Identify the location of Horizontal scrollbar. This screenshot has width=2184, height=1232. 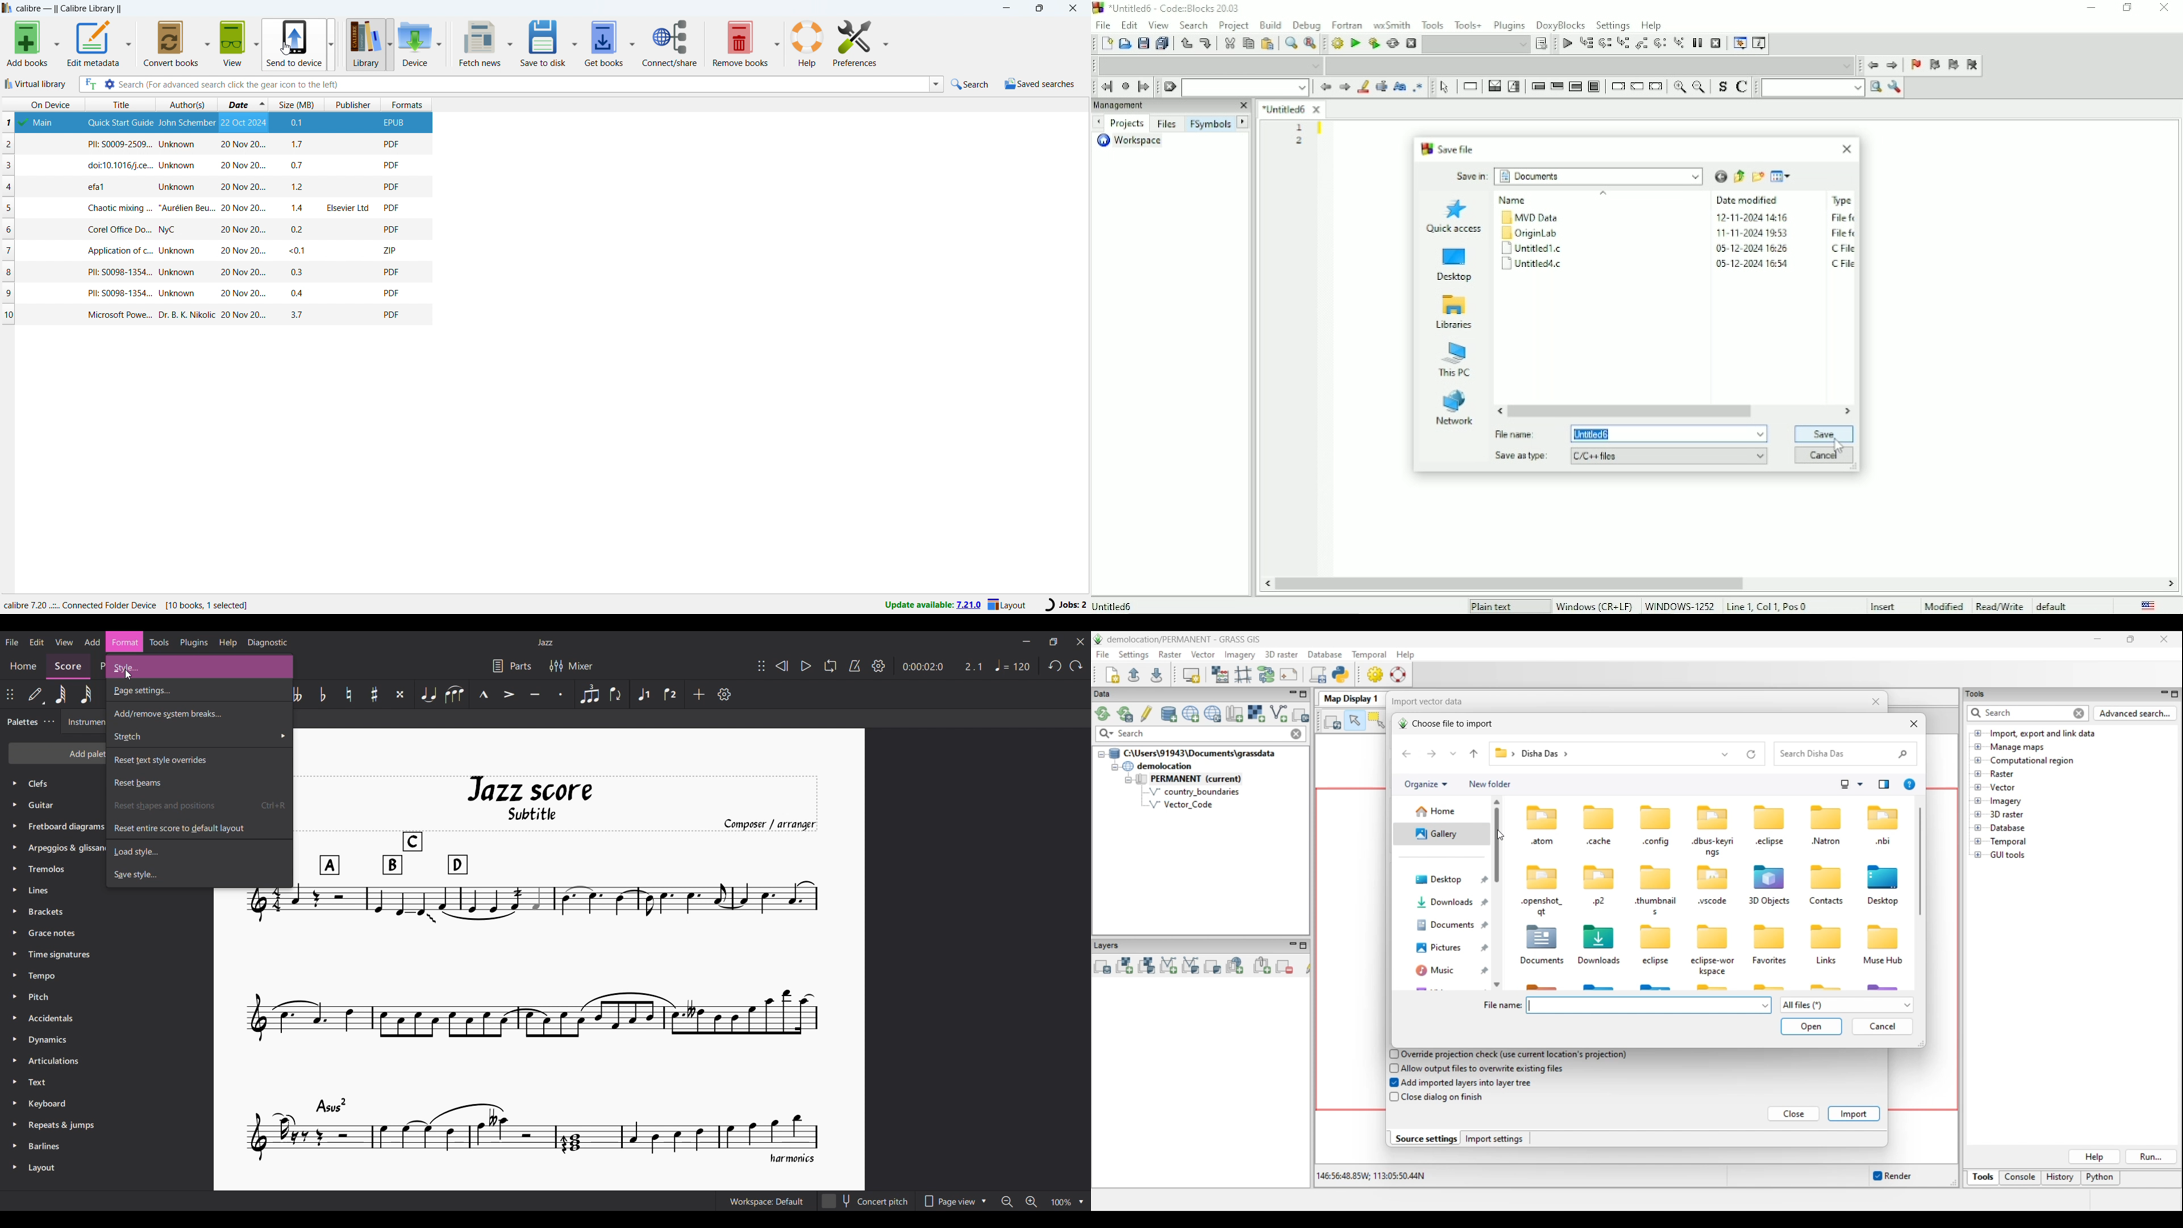
(1632, 410).